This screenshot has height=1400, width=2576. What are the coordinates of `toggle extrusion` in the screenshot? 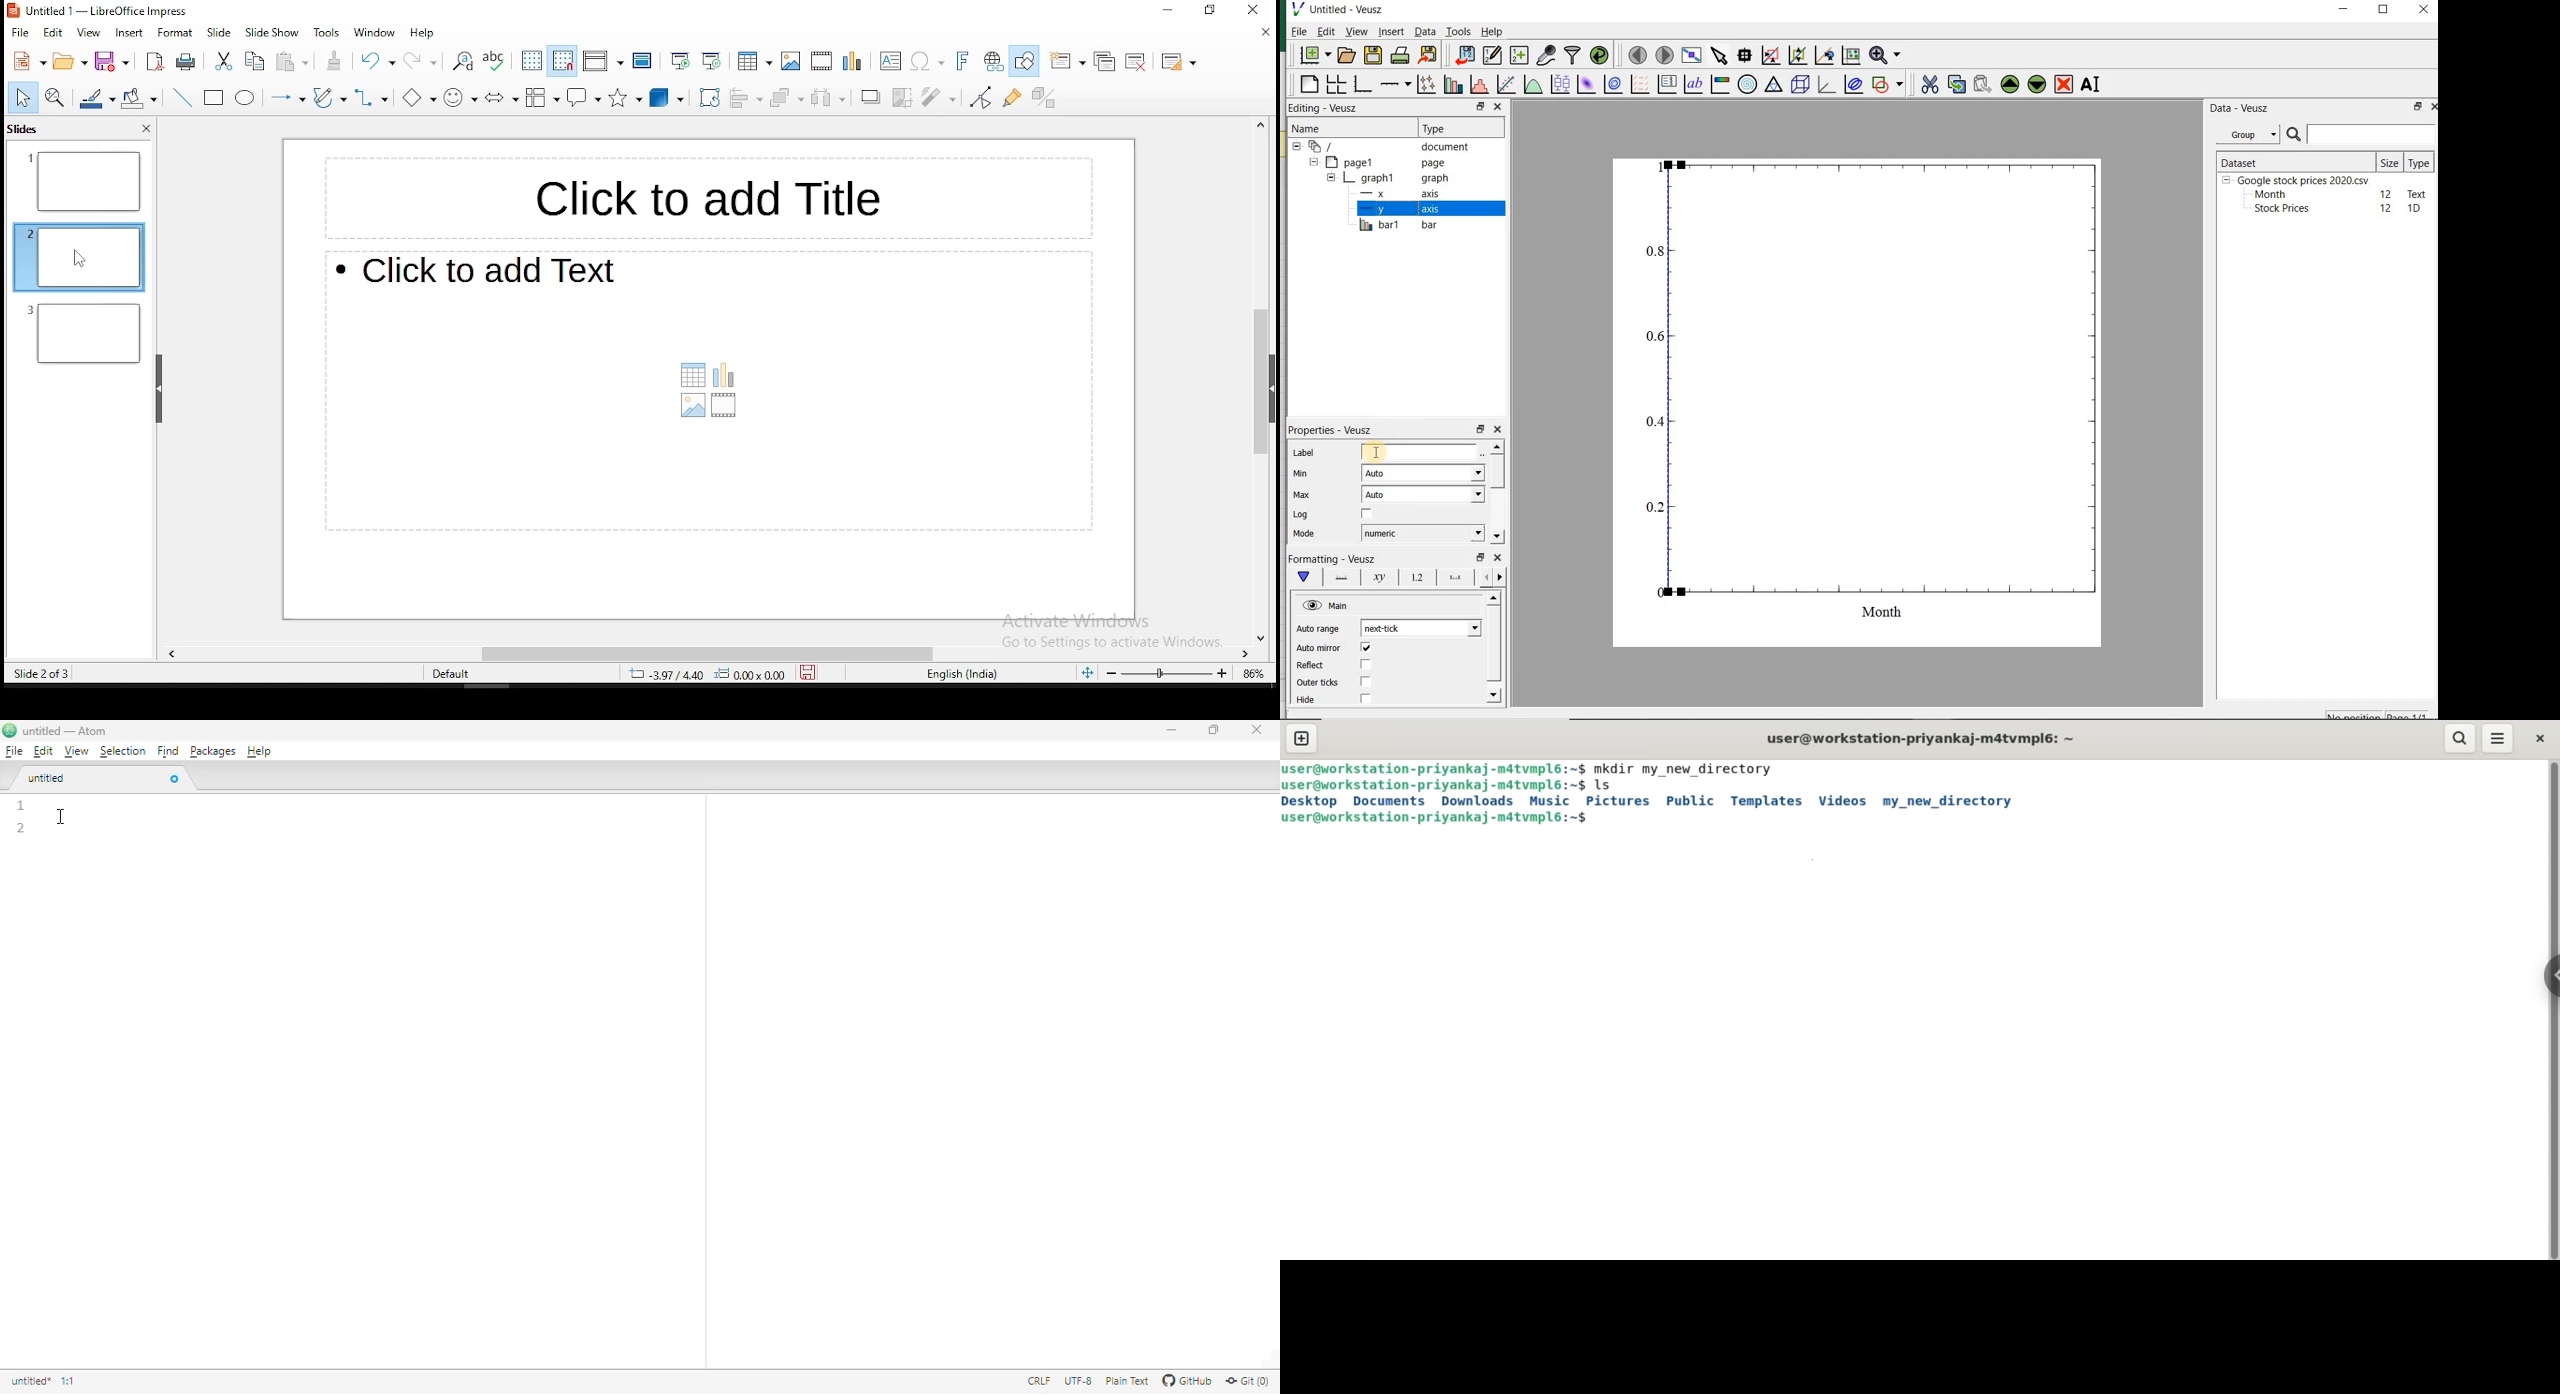 It's located at (1043, 100).